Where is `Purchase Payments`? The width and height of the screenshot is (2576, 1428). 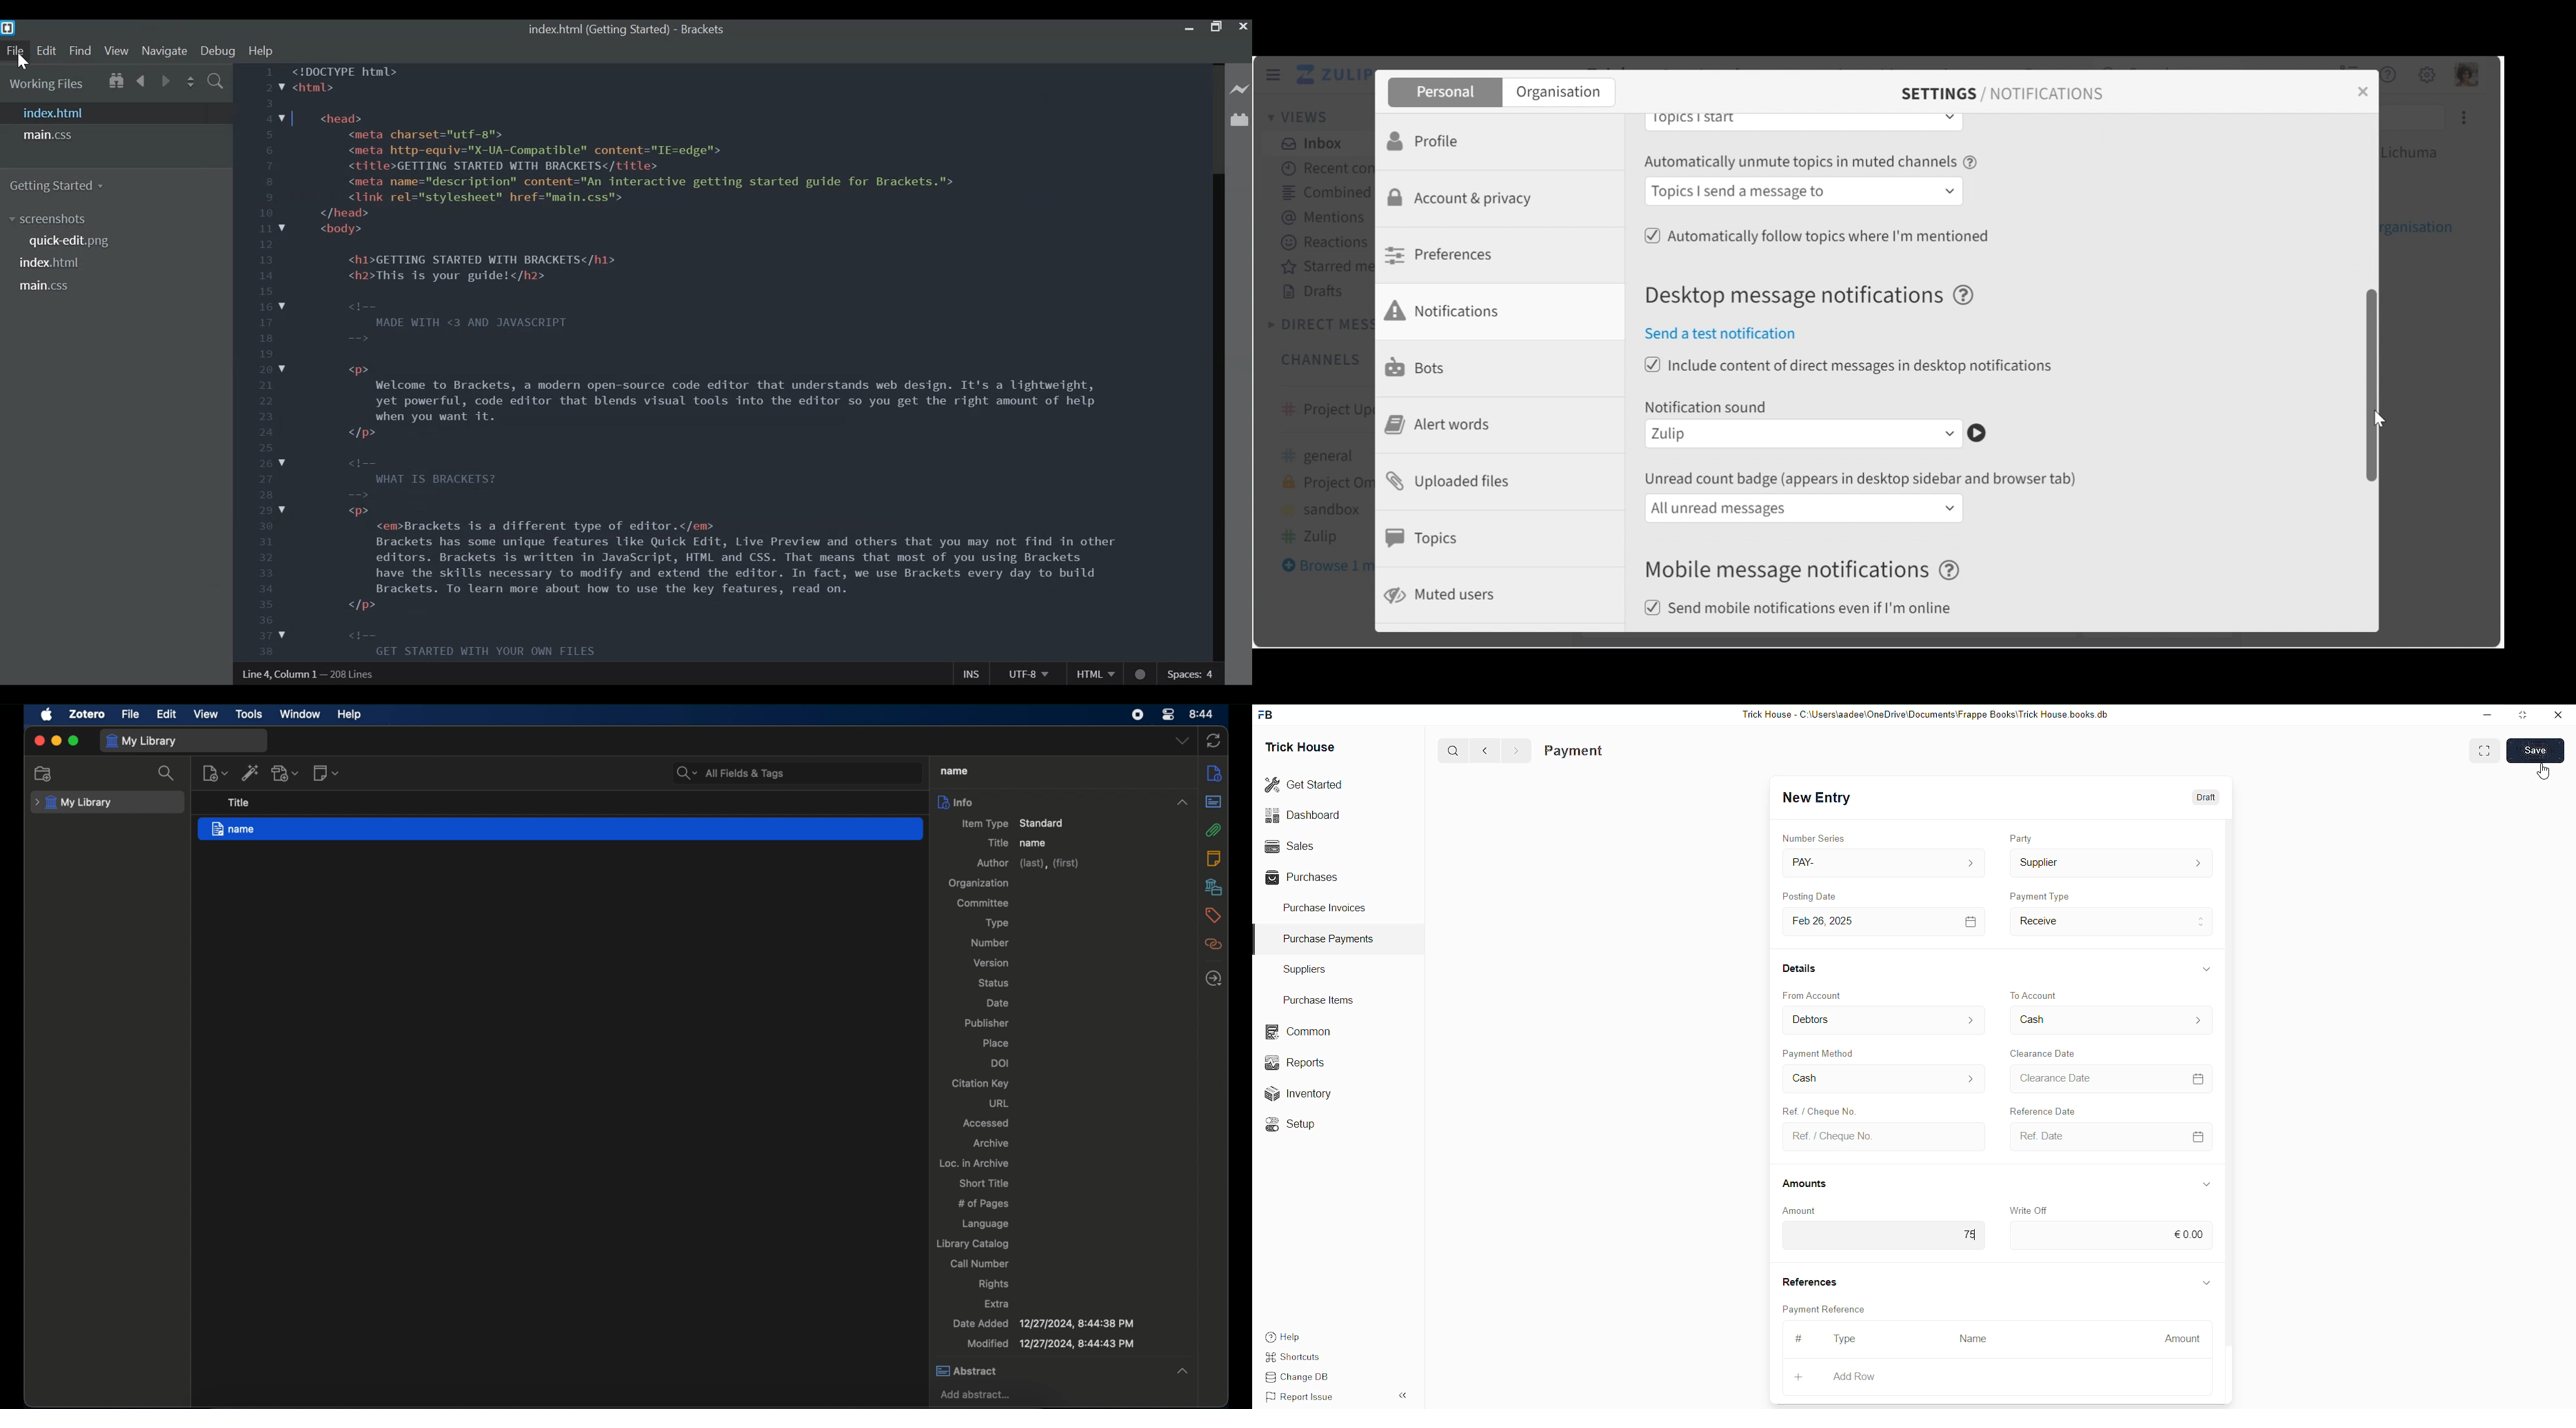
Purchase Payments is located at coordinates (1333, 939).